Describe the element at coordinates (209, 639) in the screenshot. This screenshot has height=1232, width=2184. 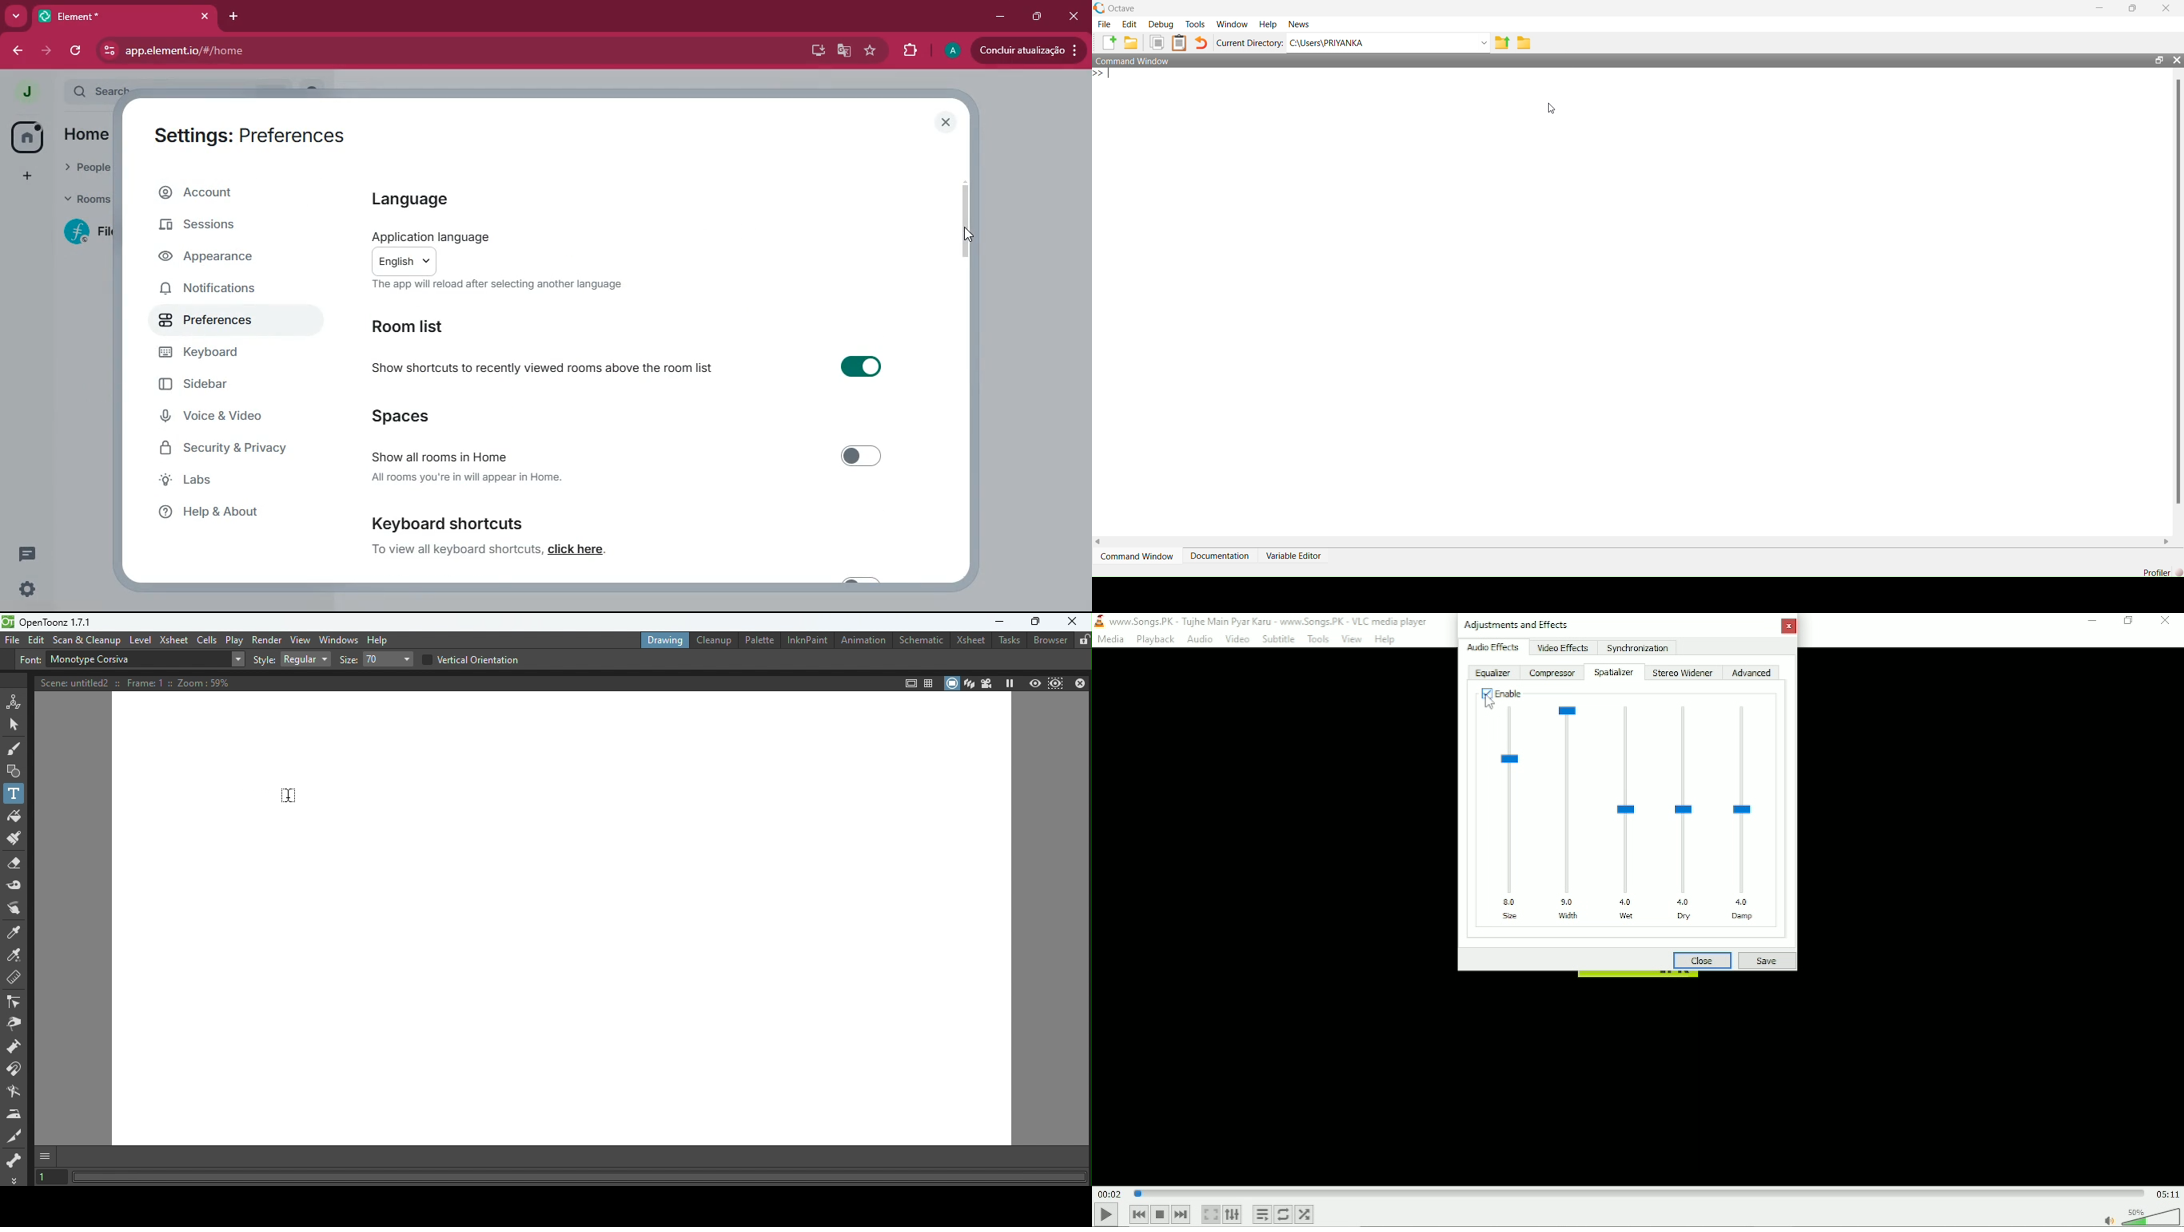
I see `Cells` at that location.